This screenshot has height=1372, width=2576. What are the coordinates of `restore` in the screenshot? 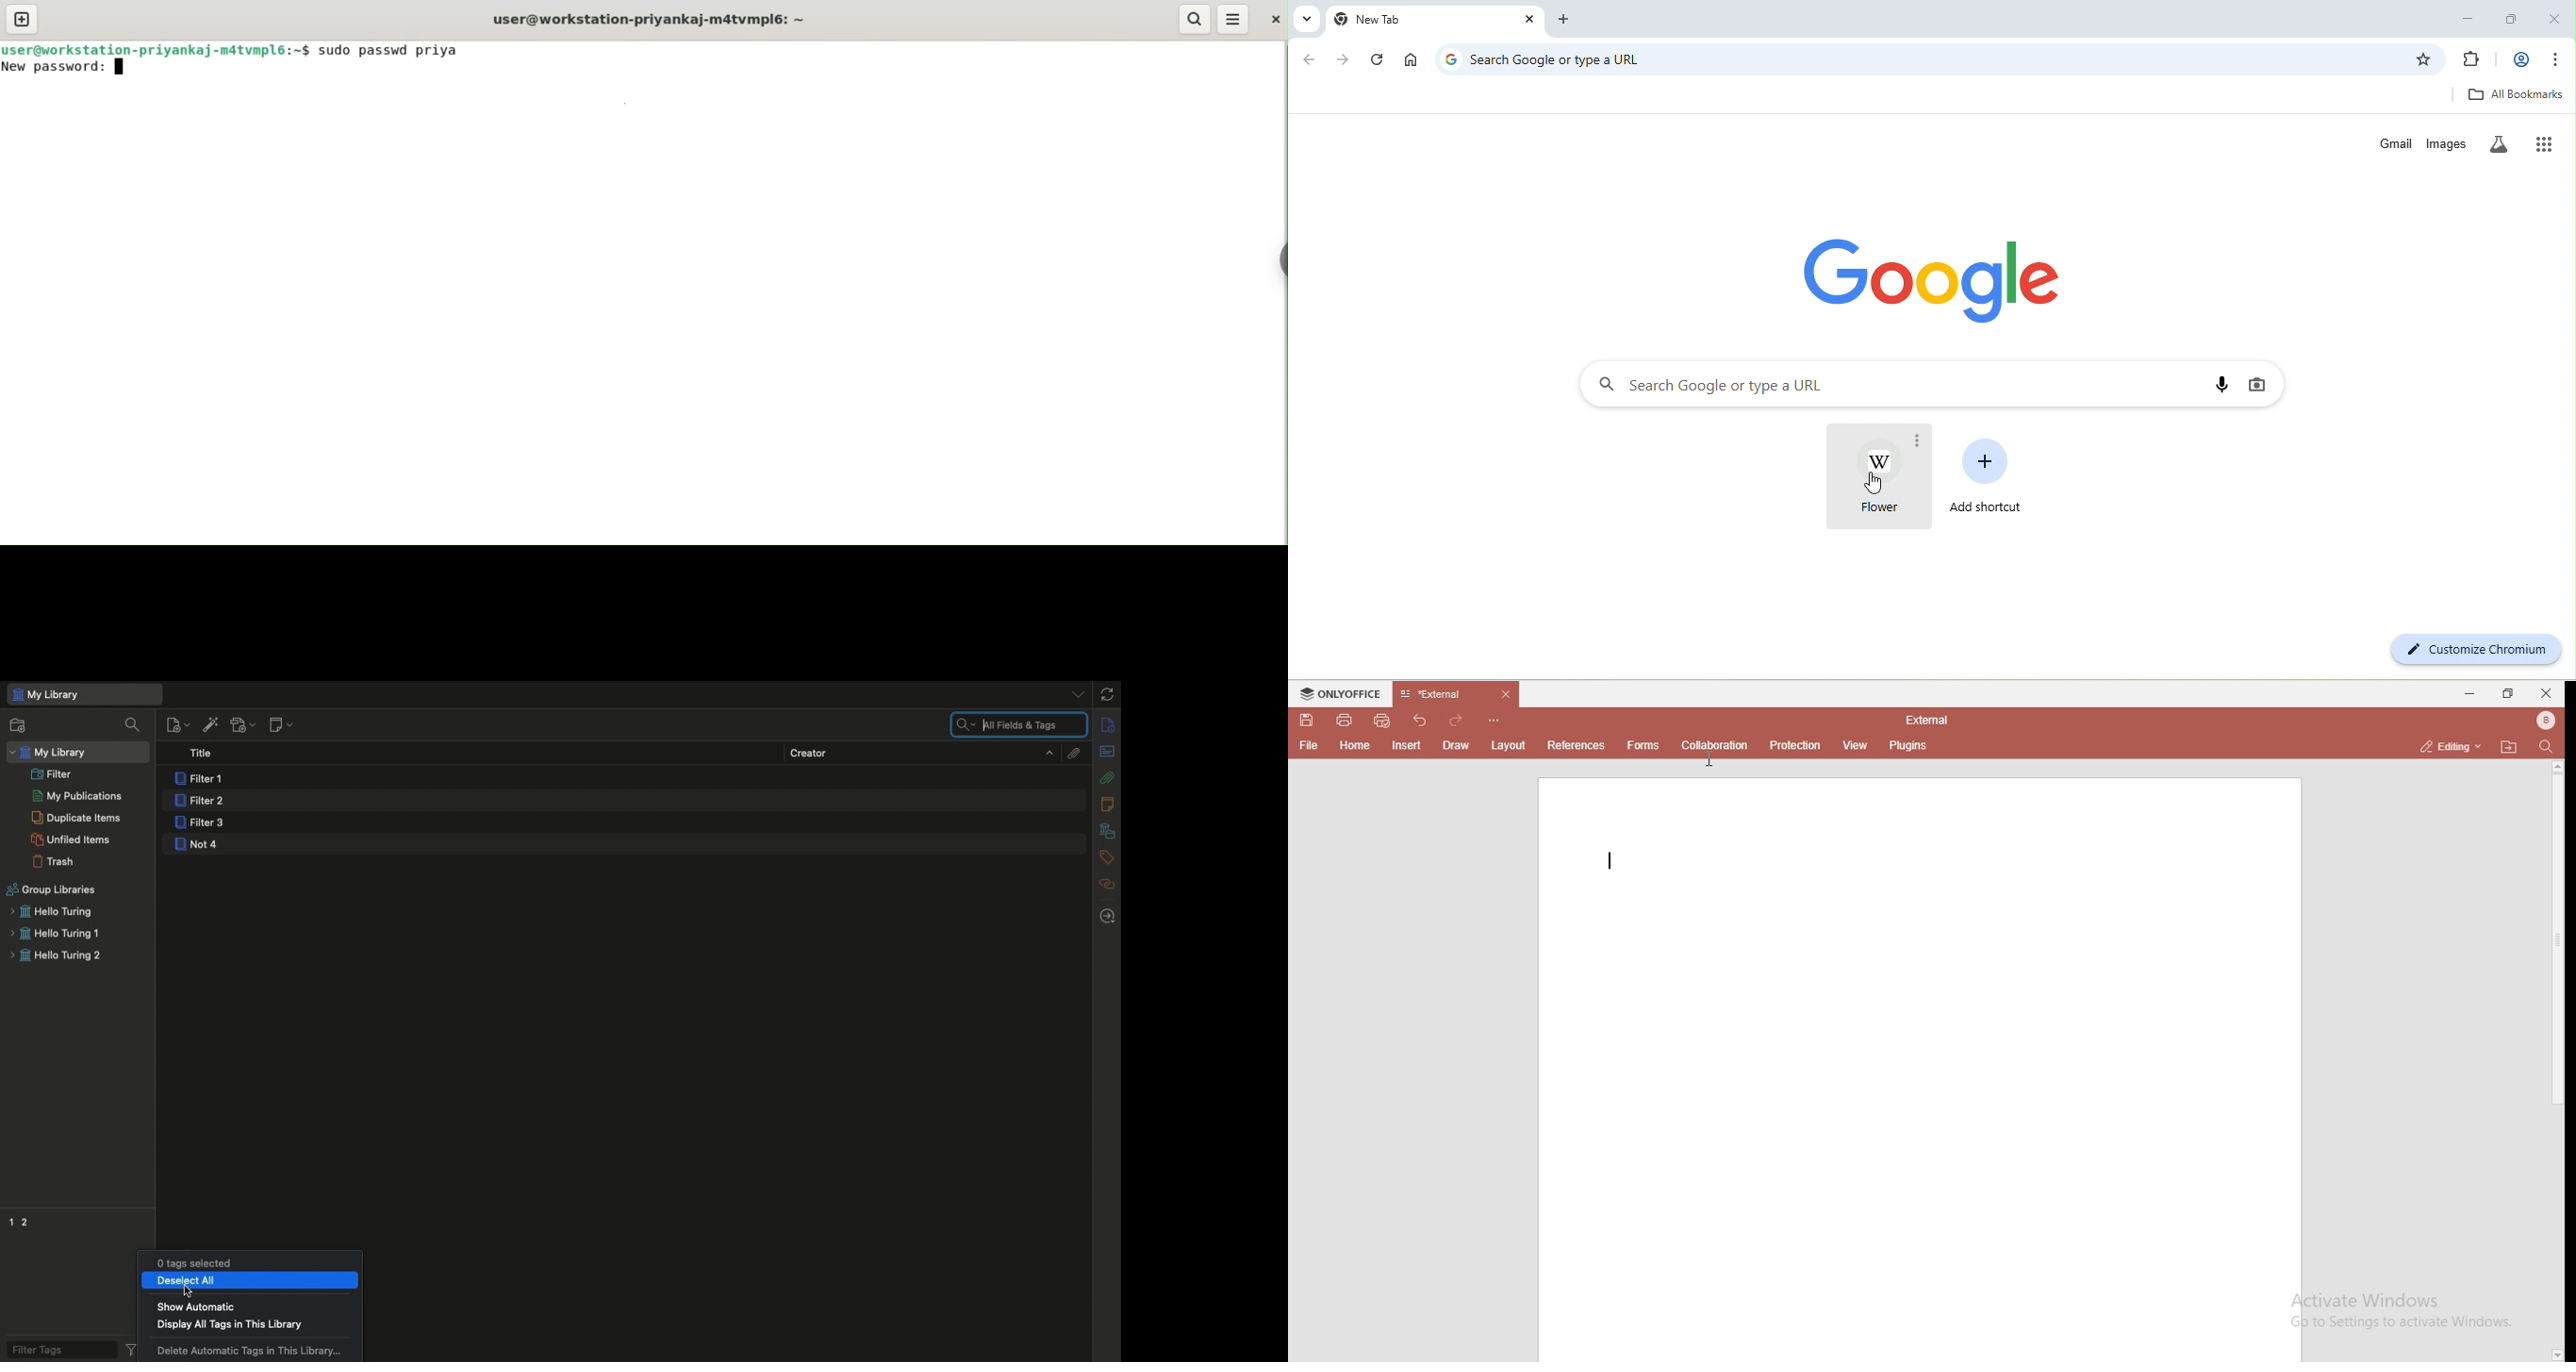 It's located at (2510, 692).